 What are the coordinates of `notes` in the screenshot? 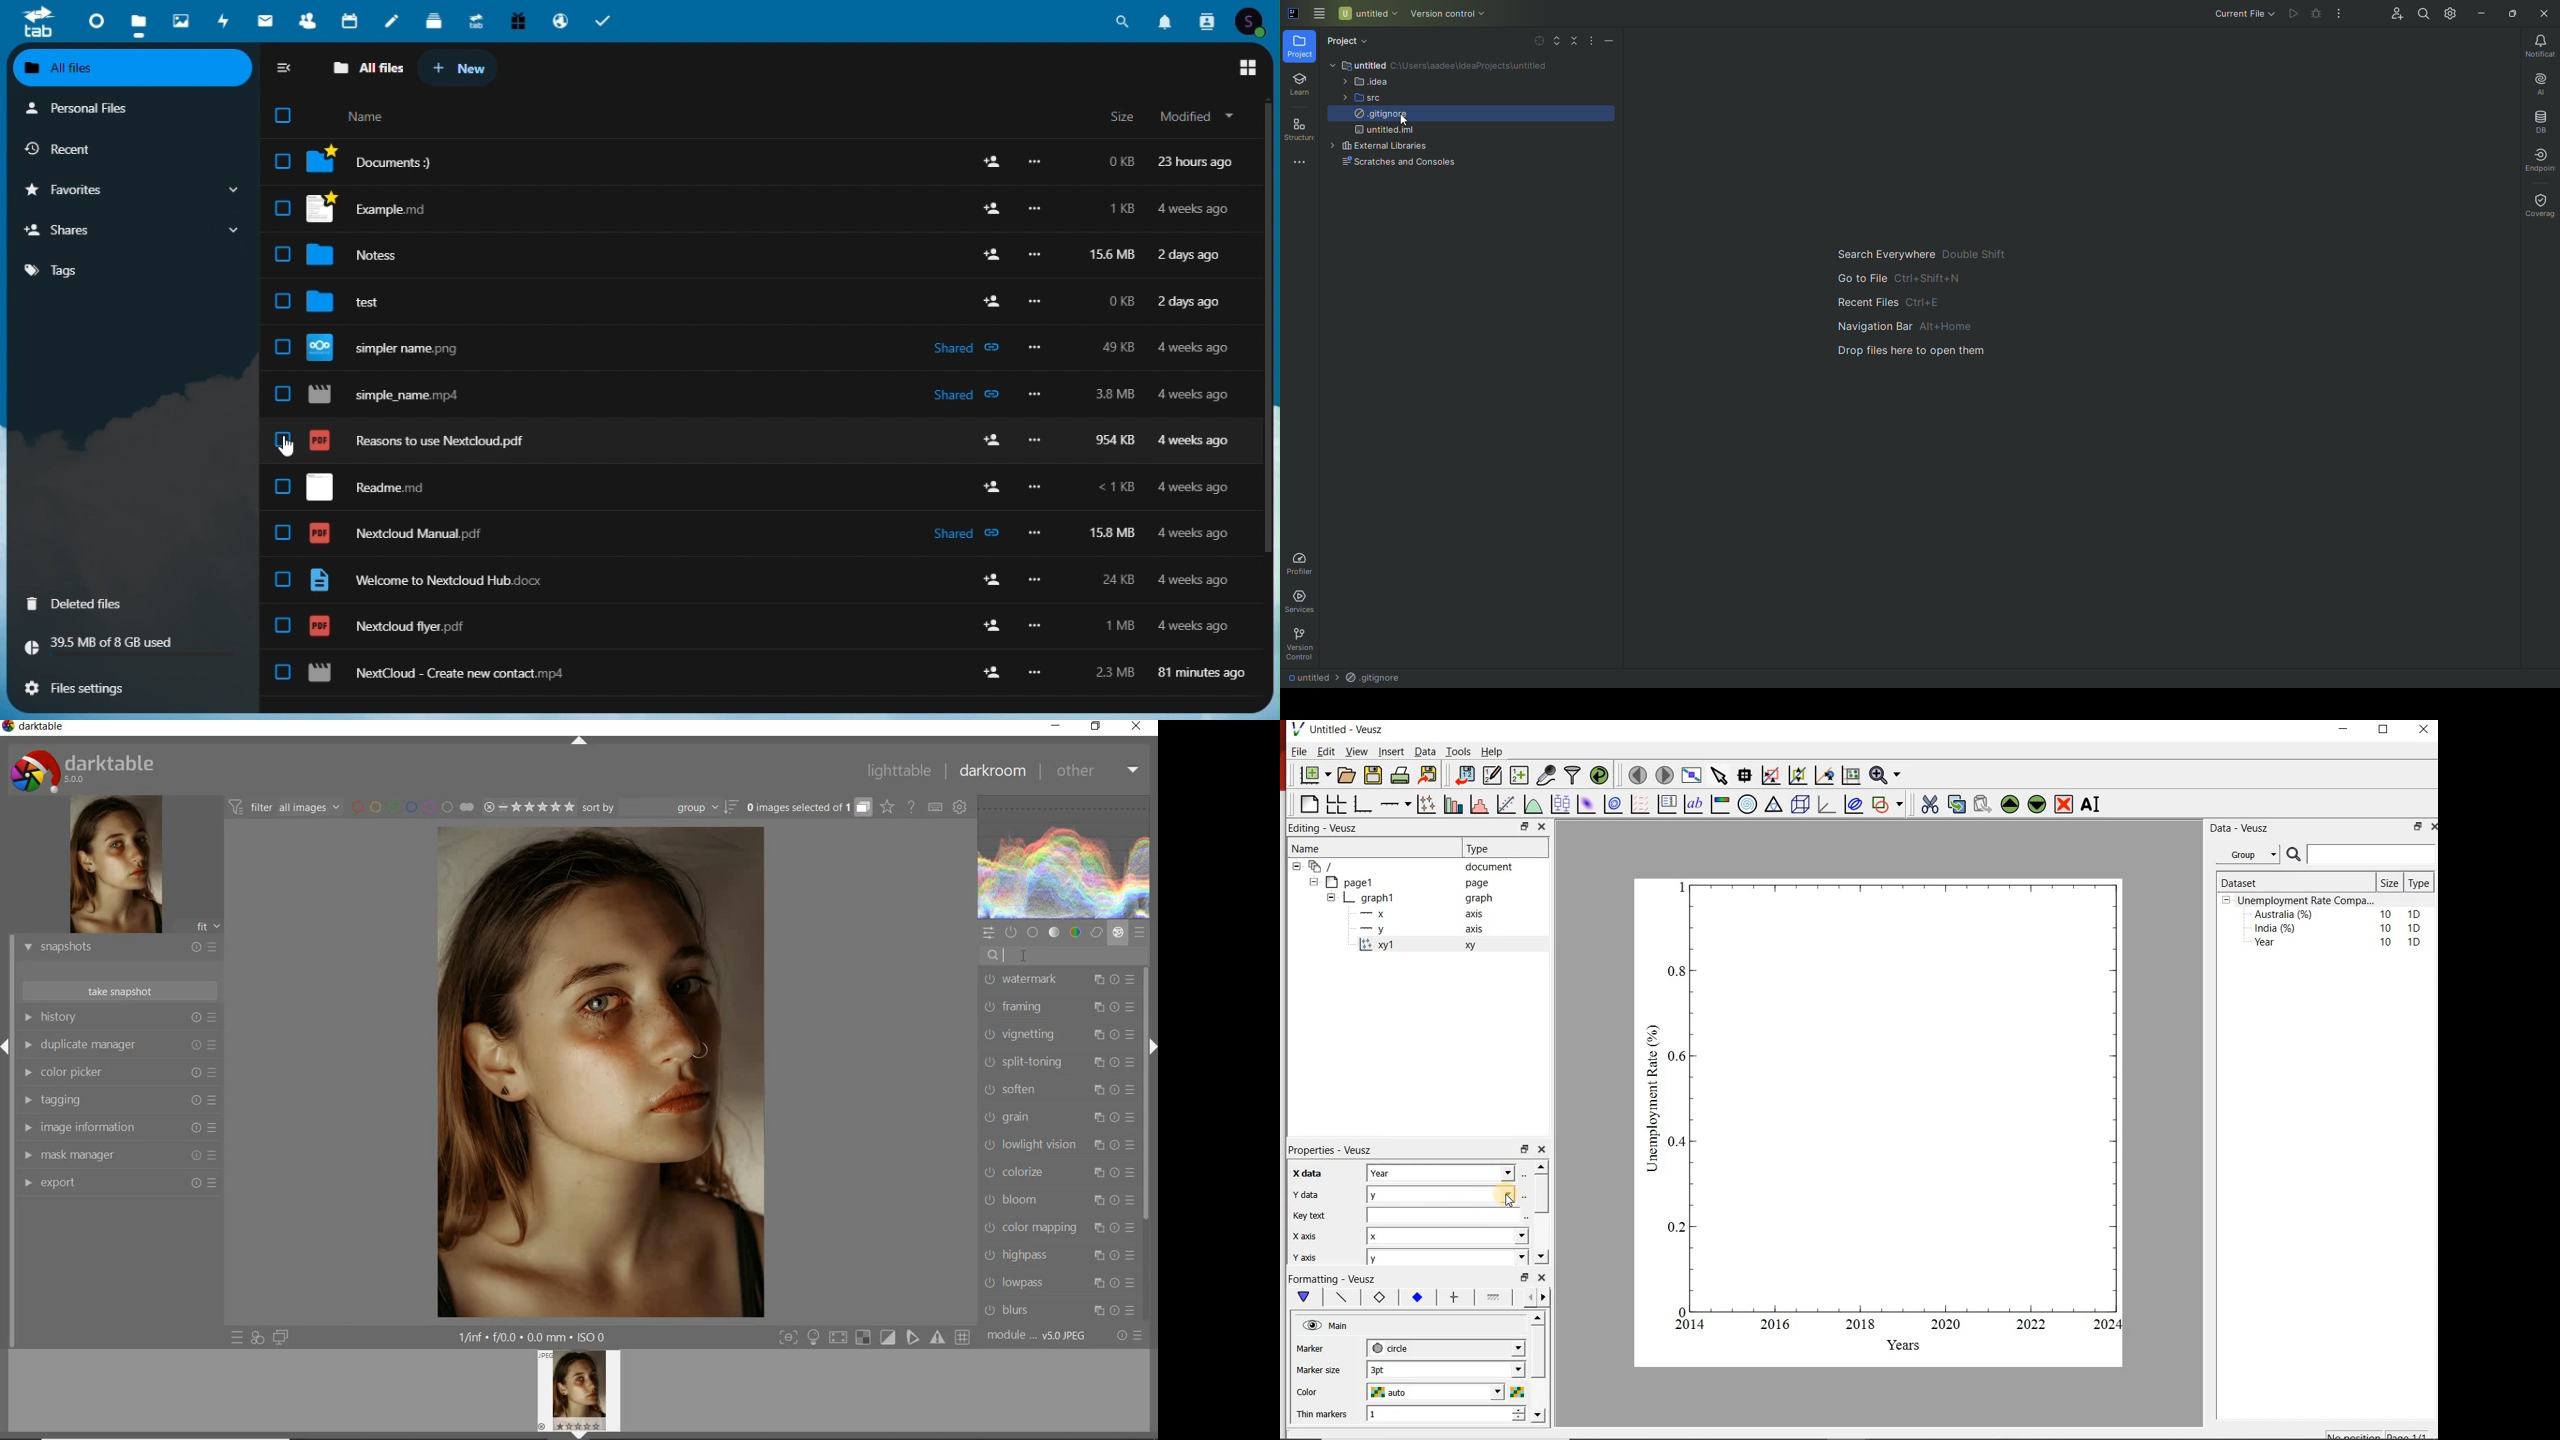 It's located at (372, 255).